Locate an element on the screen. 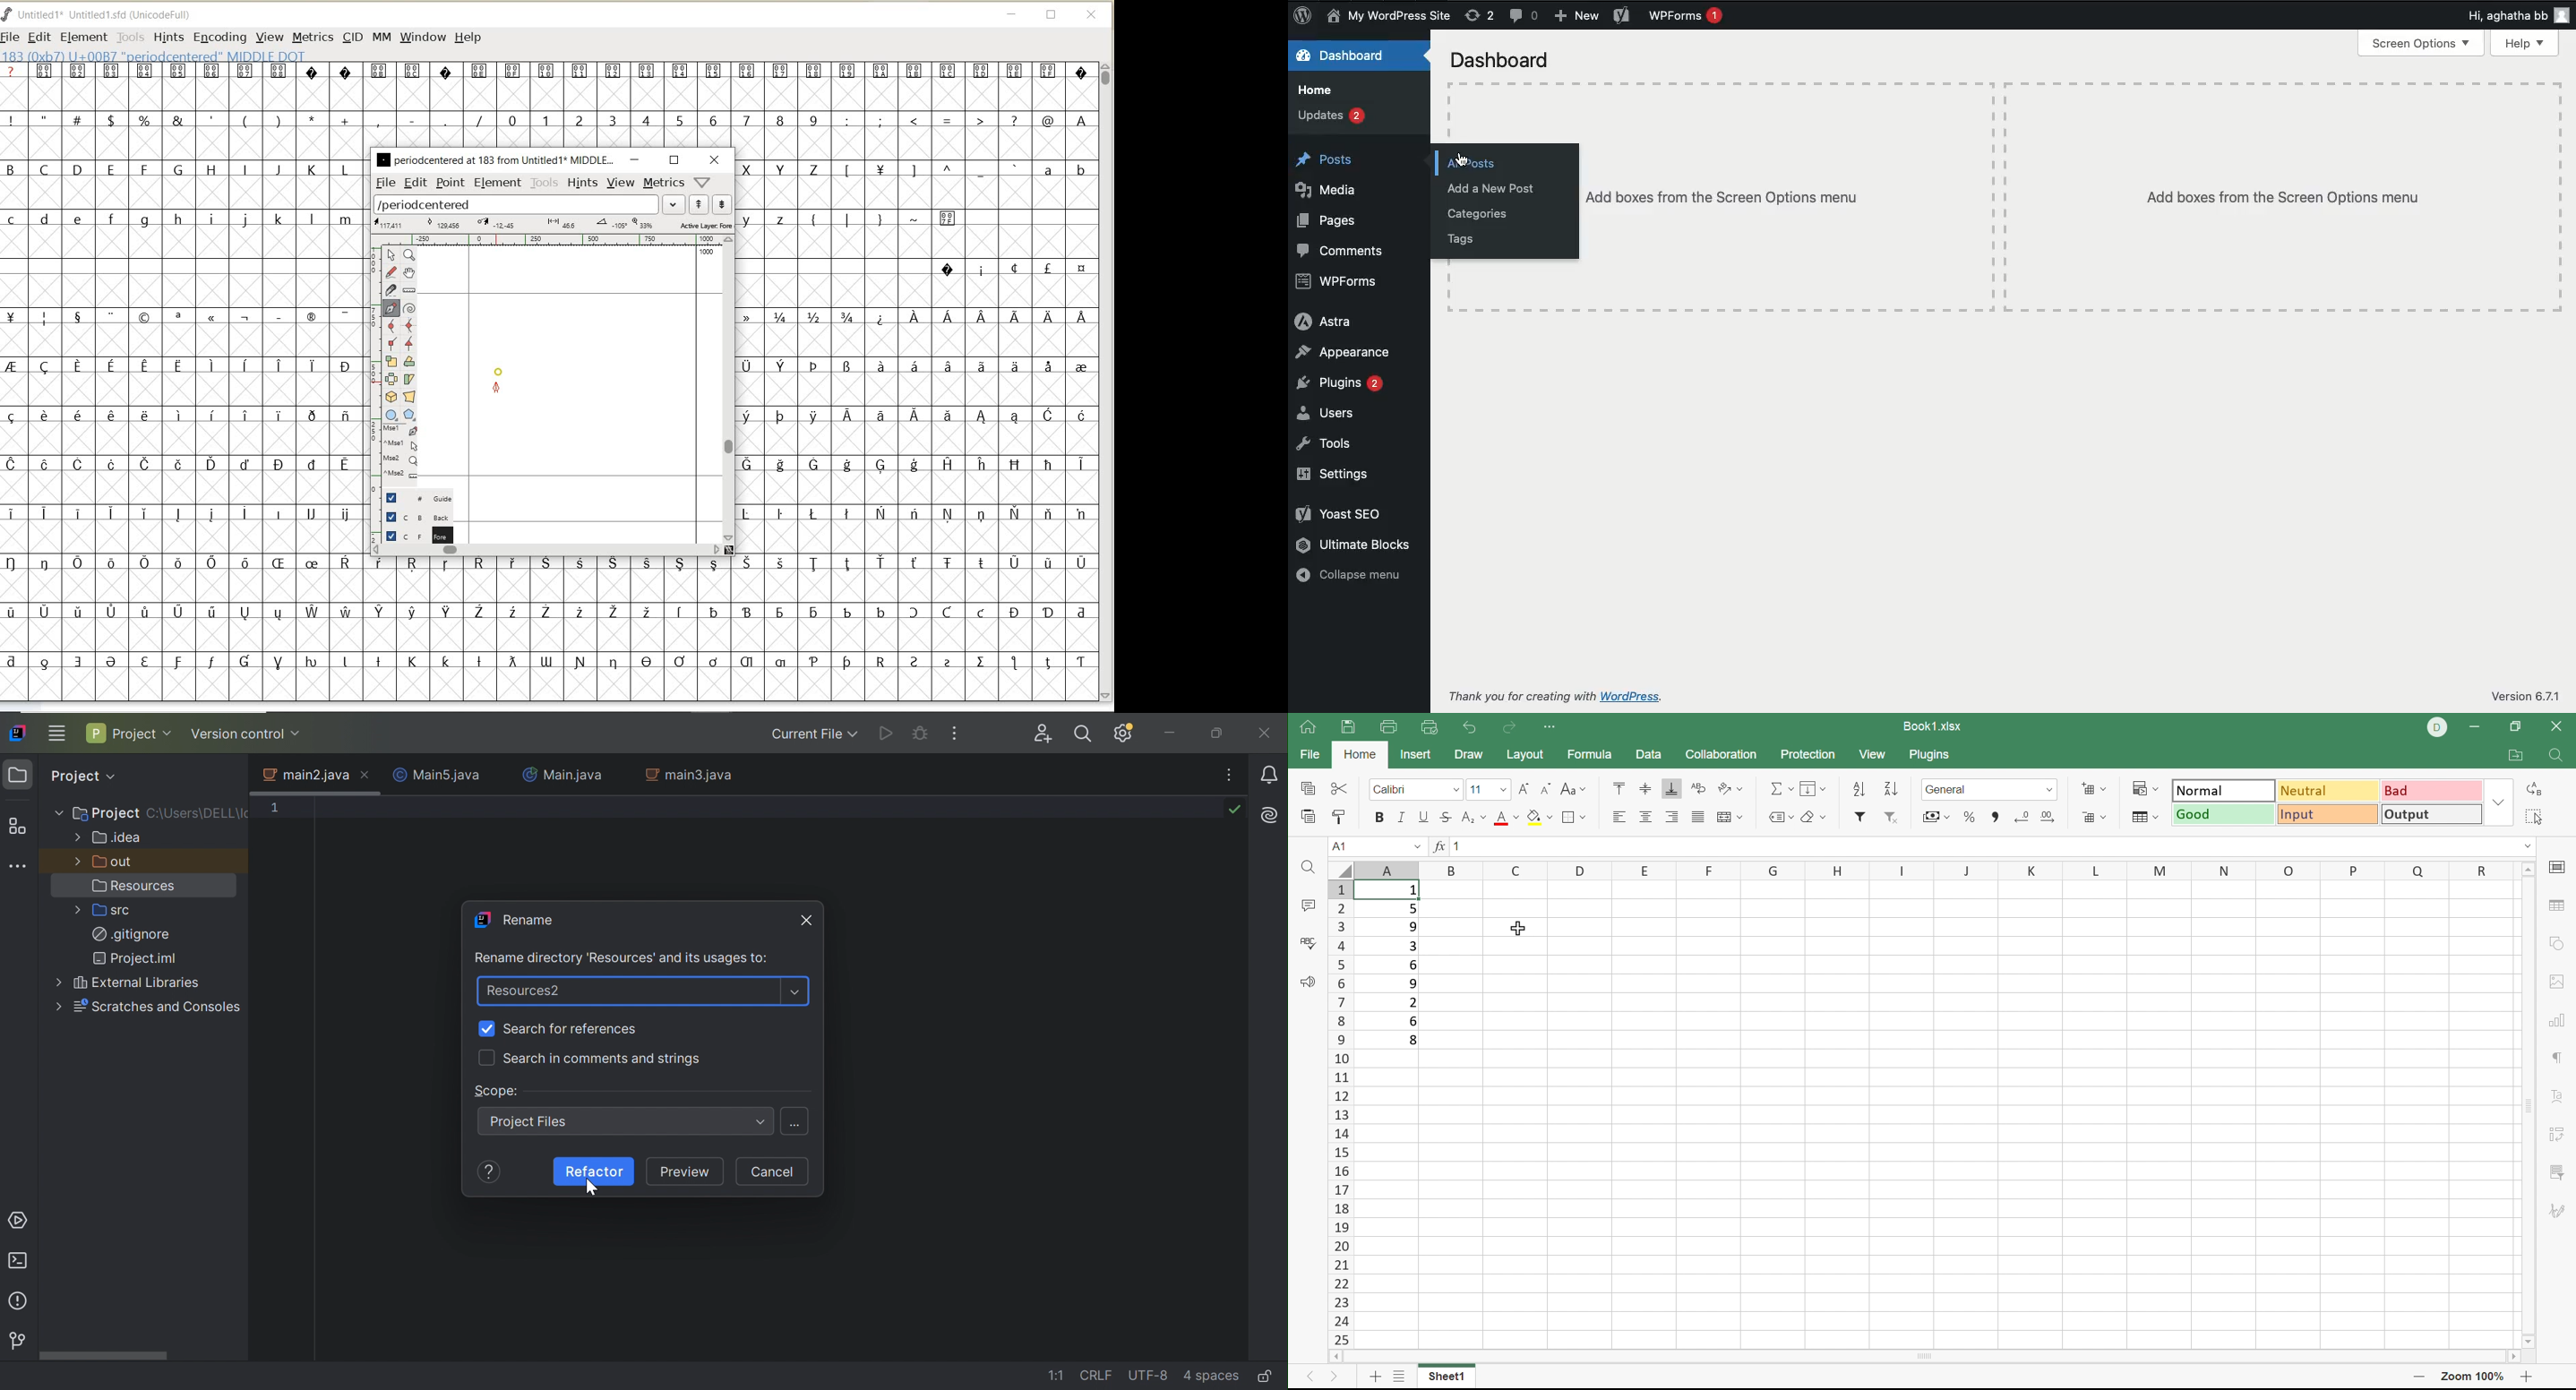 The height and width of the screenshot is (1400, 2576). MM is located at coordinates (382, 38).